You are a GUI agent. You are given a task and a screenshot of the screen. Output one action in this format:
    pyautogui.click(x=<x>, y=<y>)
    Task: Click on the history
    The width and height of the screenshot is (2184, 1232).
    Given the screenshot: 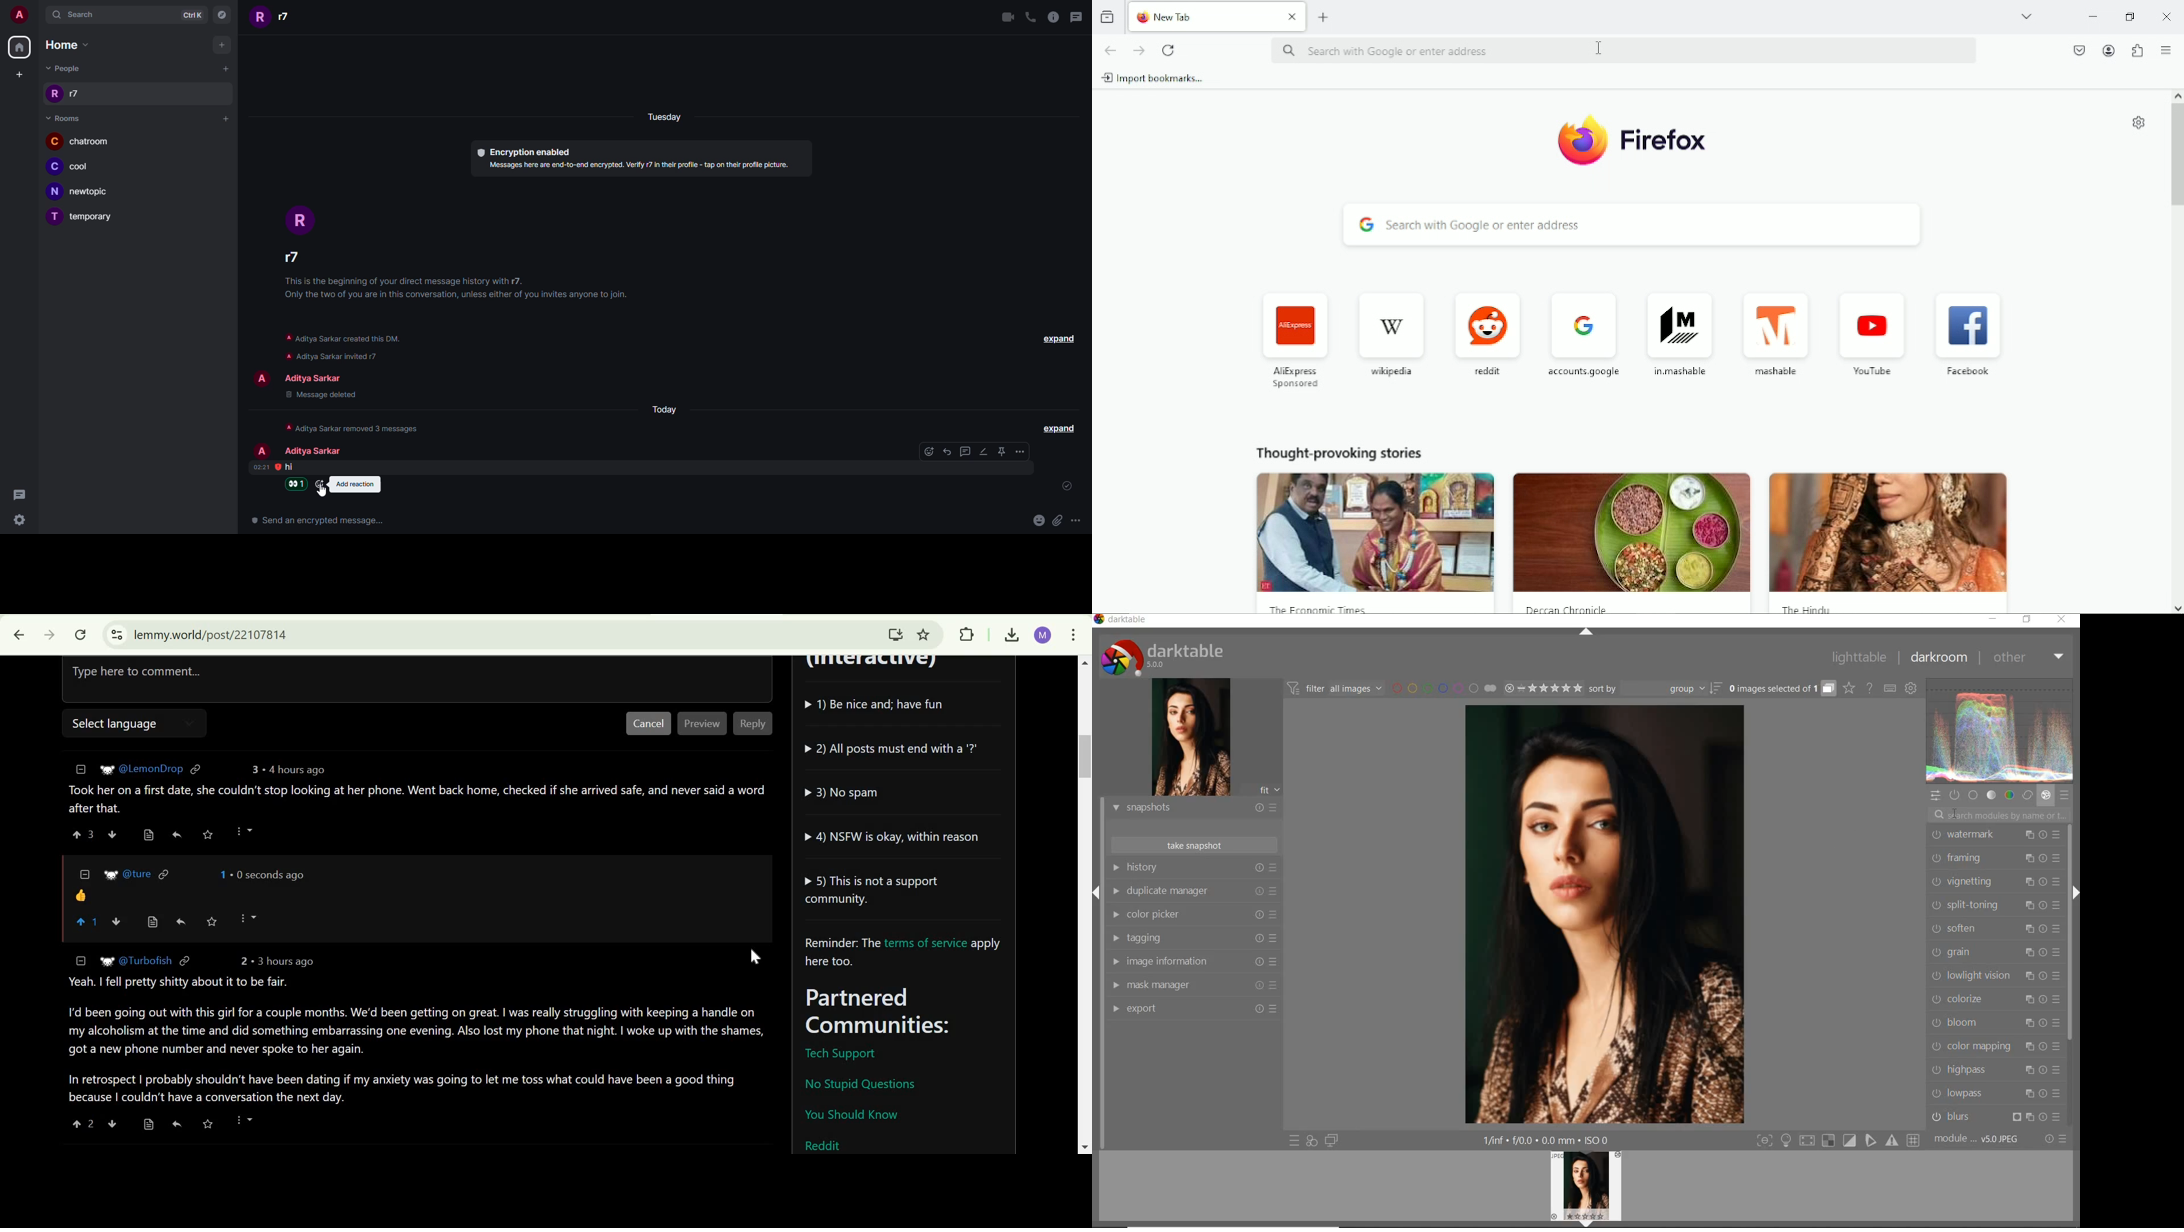 What is the action you would take?
    pyautogui.click(x=1196, y=867)
    